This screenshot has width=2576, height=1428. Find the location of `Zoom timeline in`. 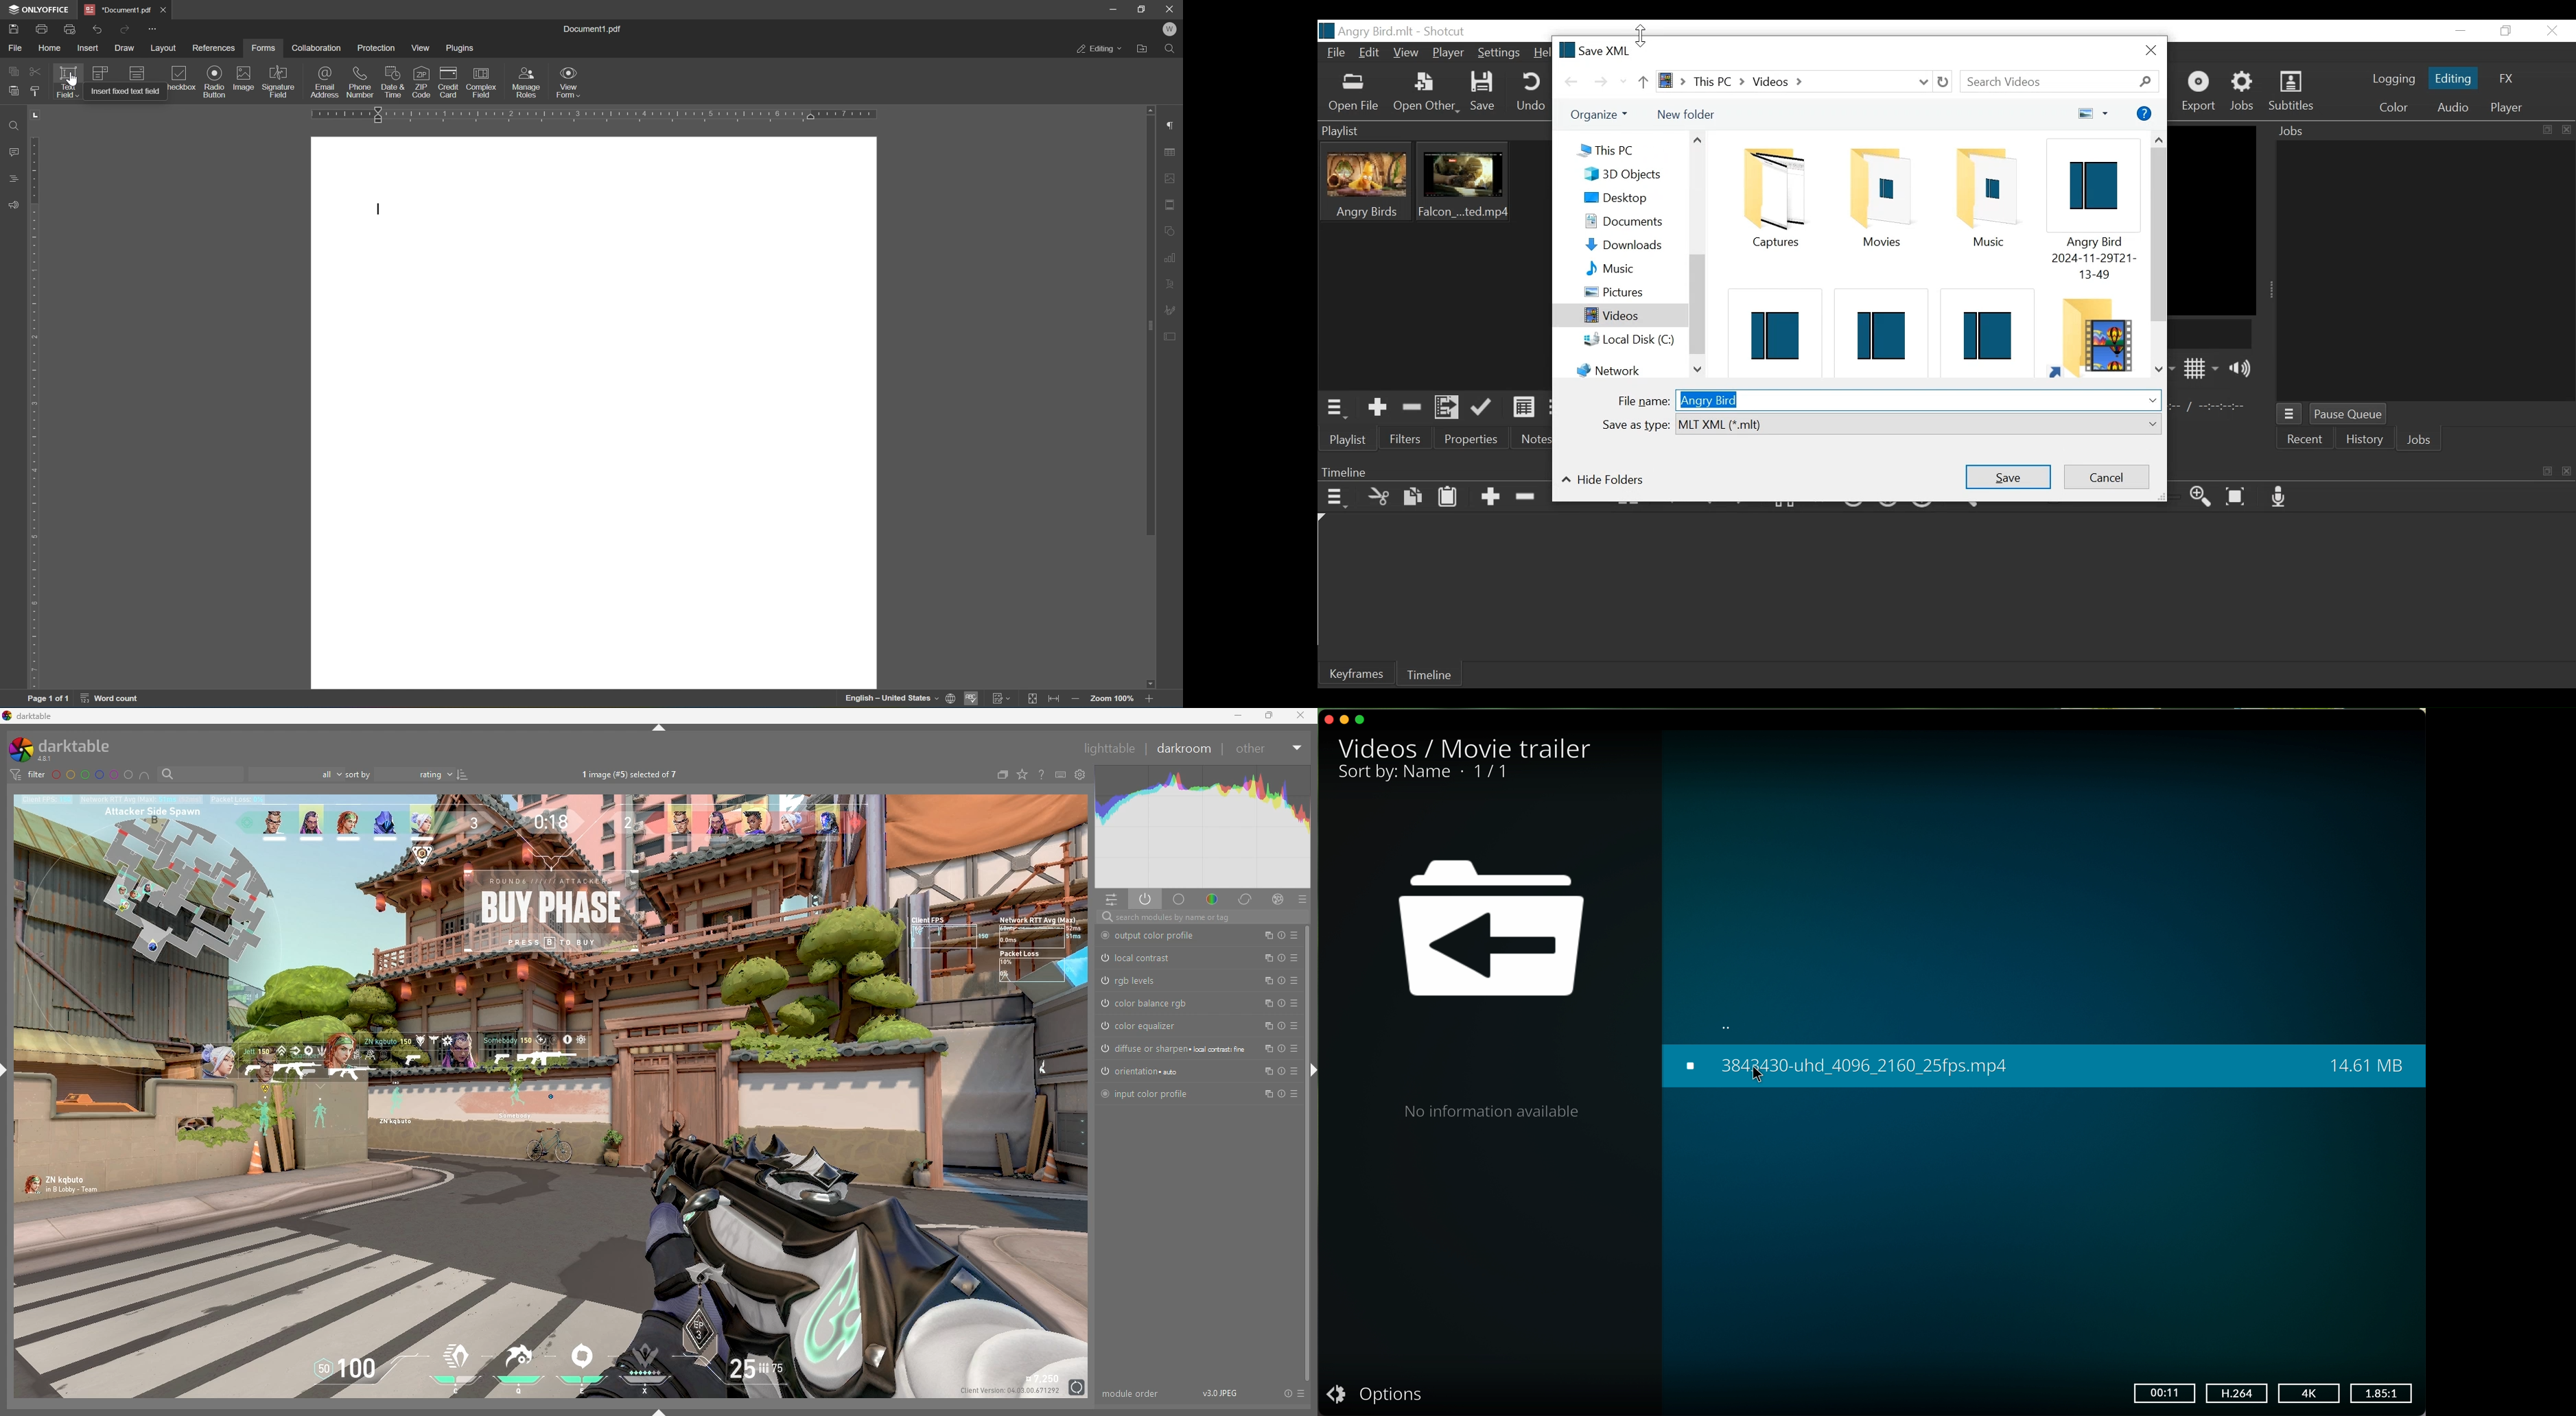

Zoom timeline in is located at coordinates (2203, 498).